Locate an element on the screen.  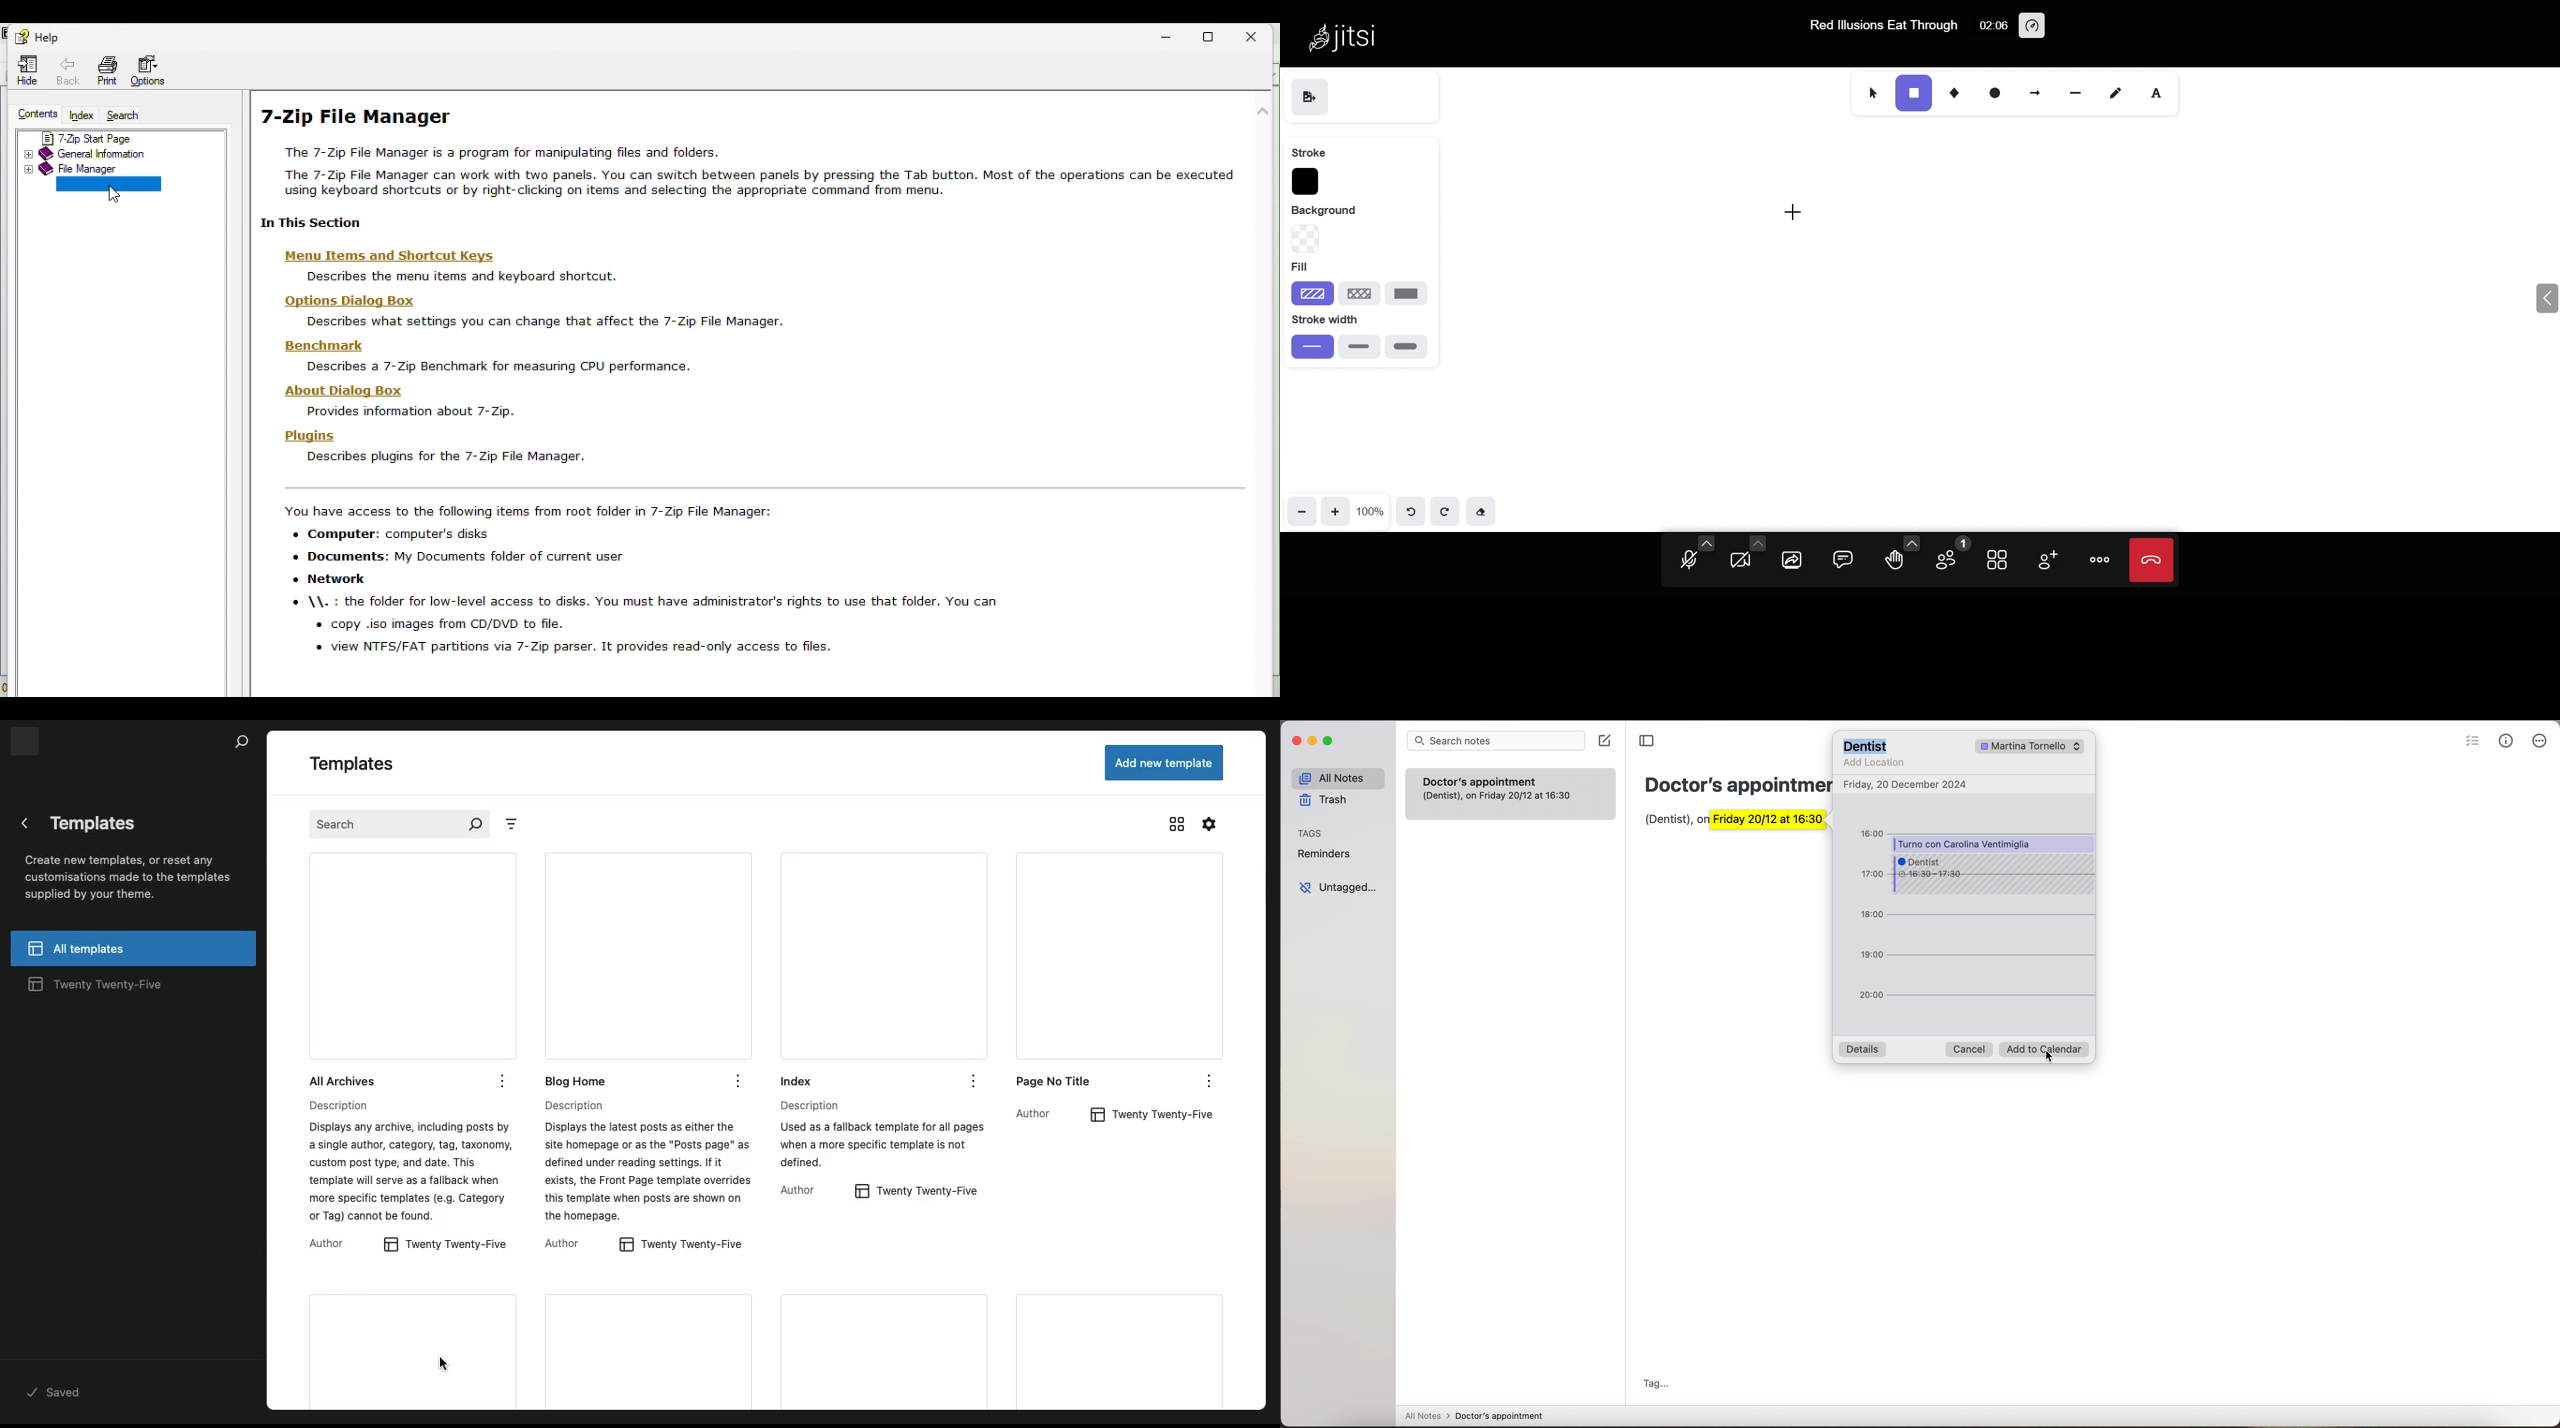
Blog home is located at coordinates (576, 1079).